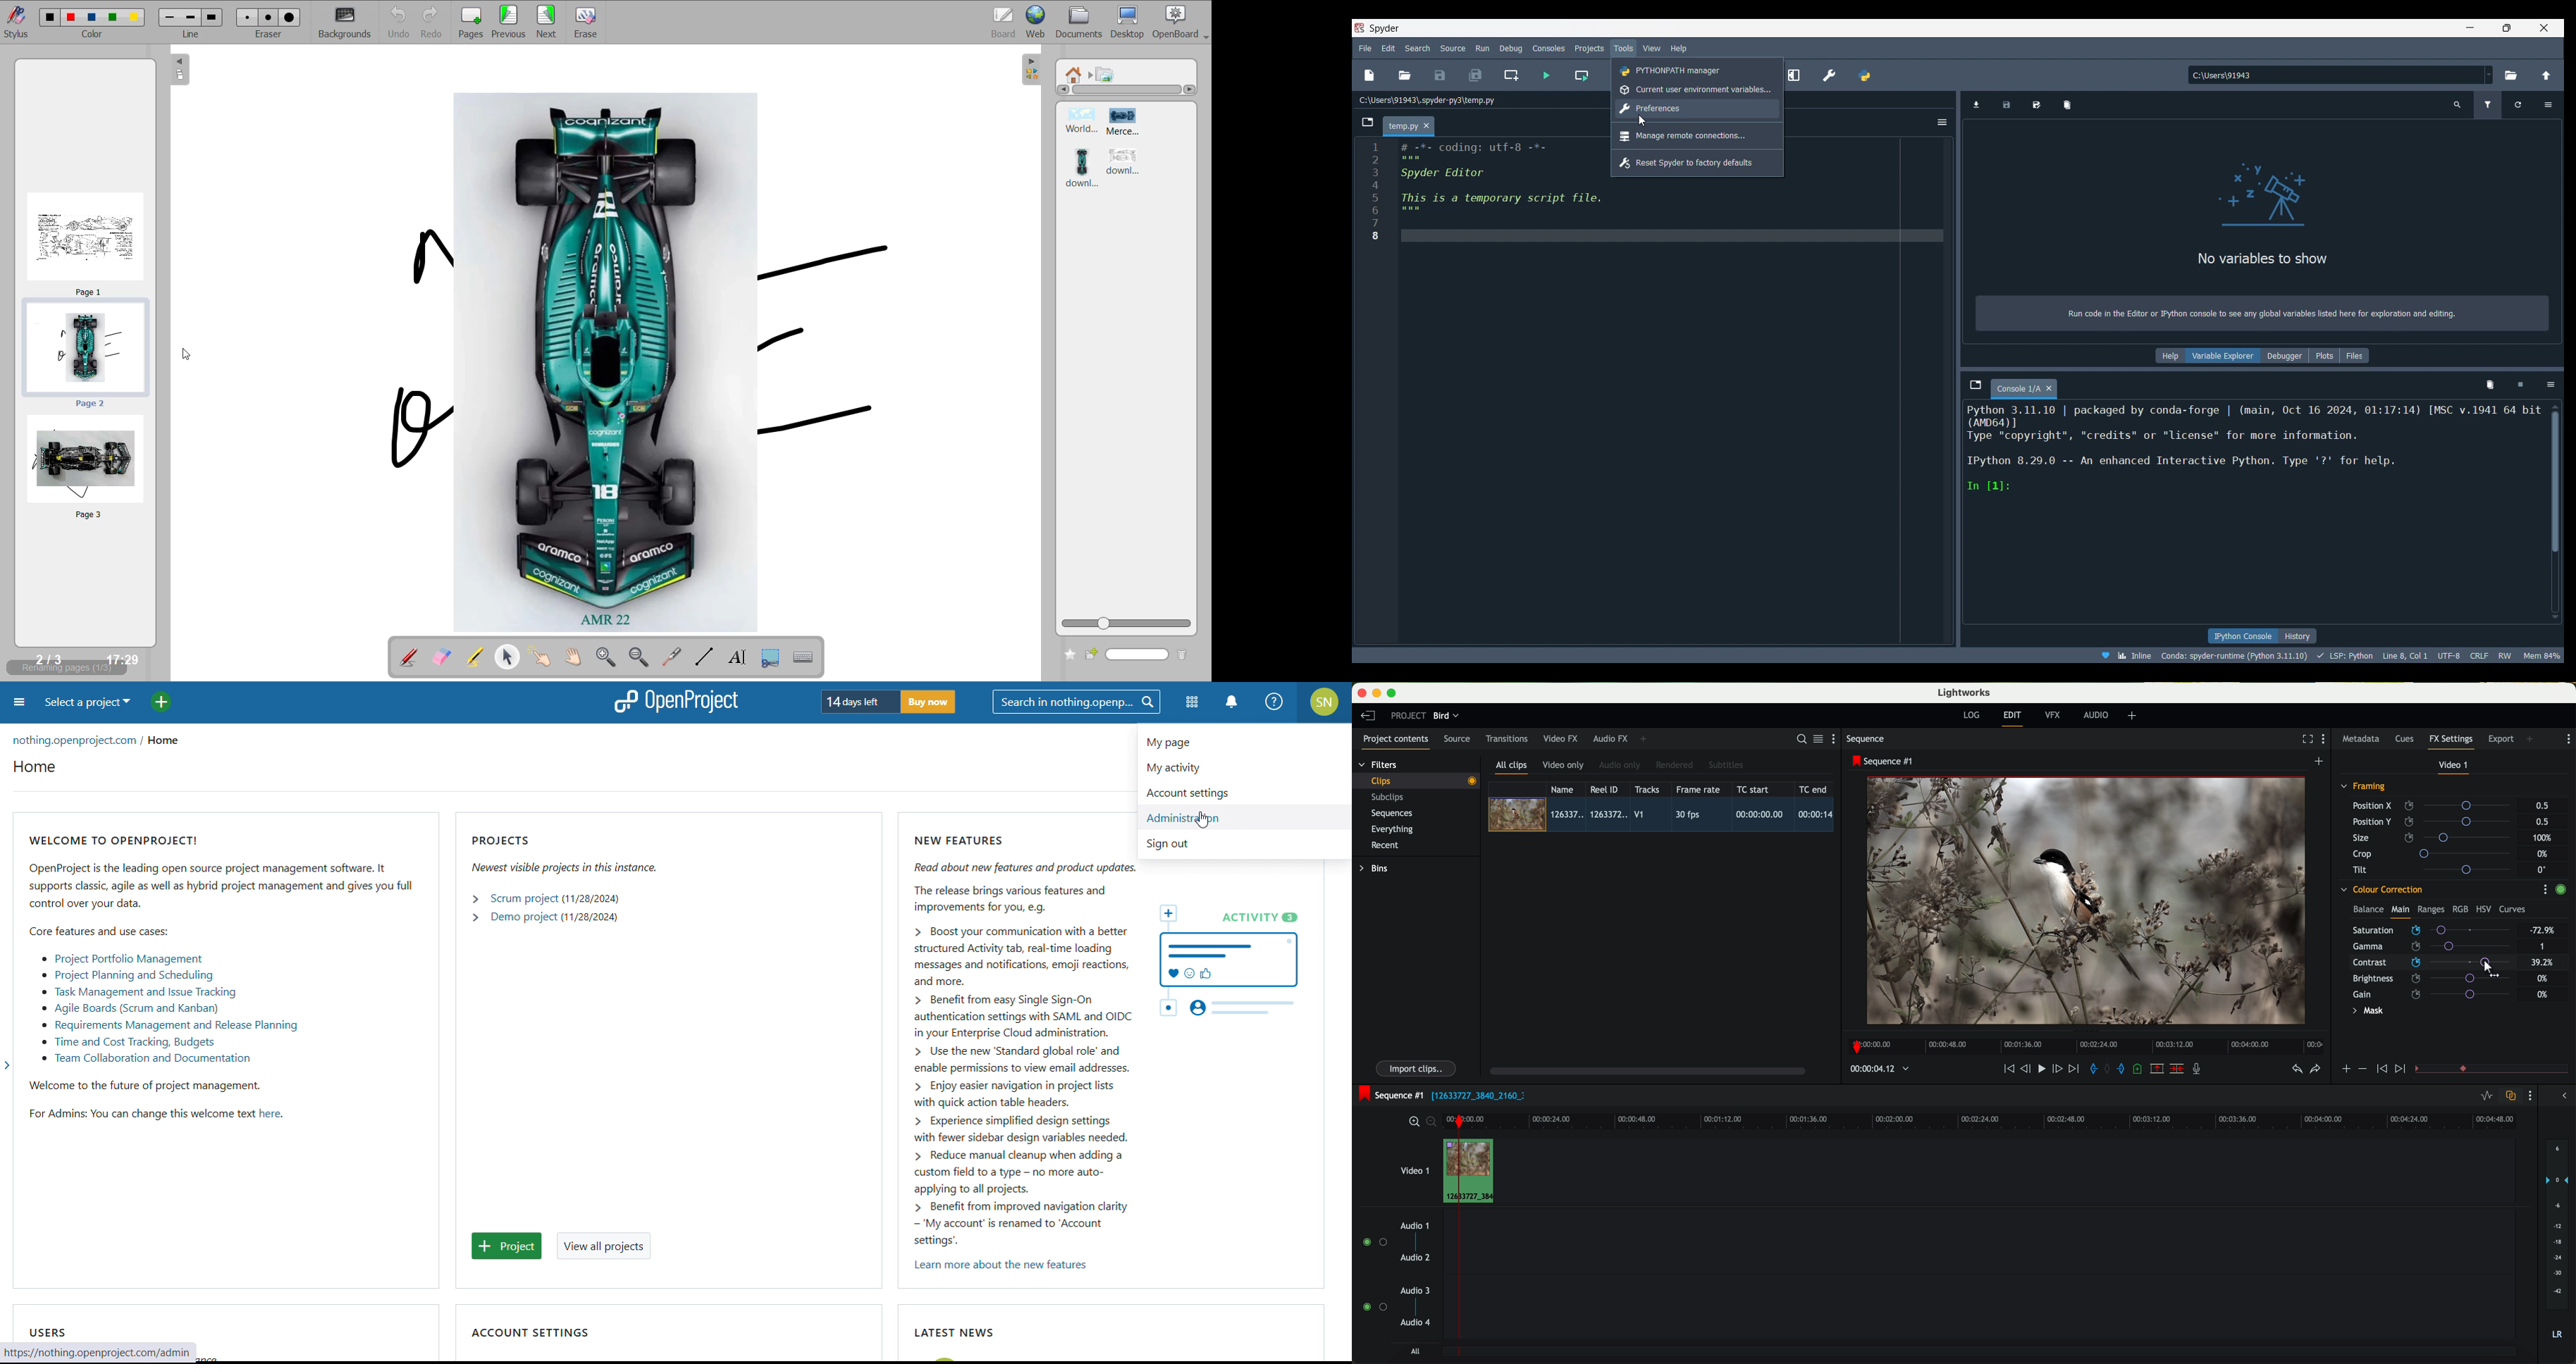 This screenshot has height=1372, width=2576. Describe the element at coordinates (1390, 798) in the screenshot. I see `subclips` at that location.